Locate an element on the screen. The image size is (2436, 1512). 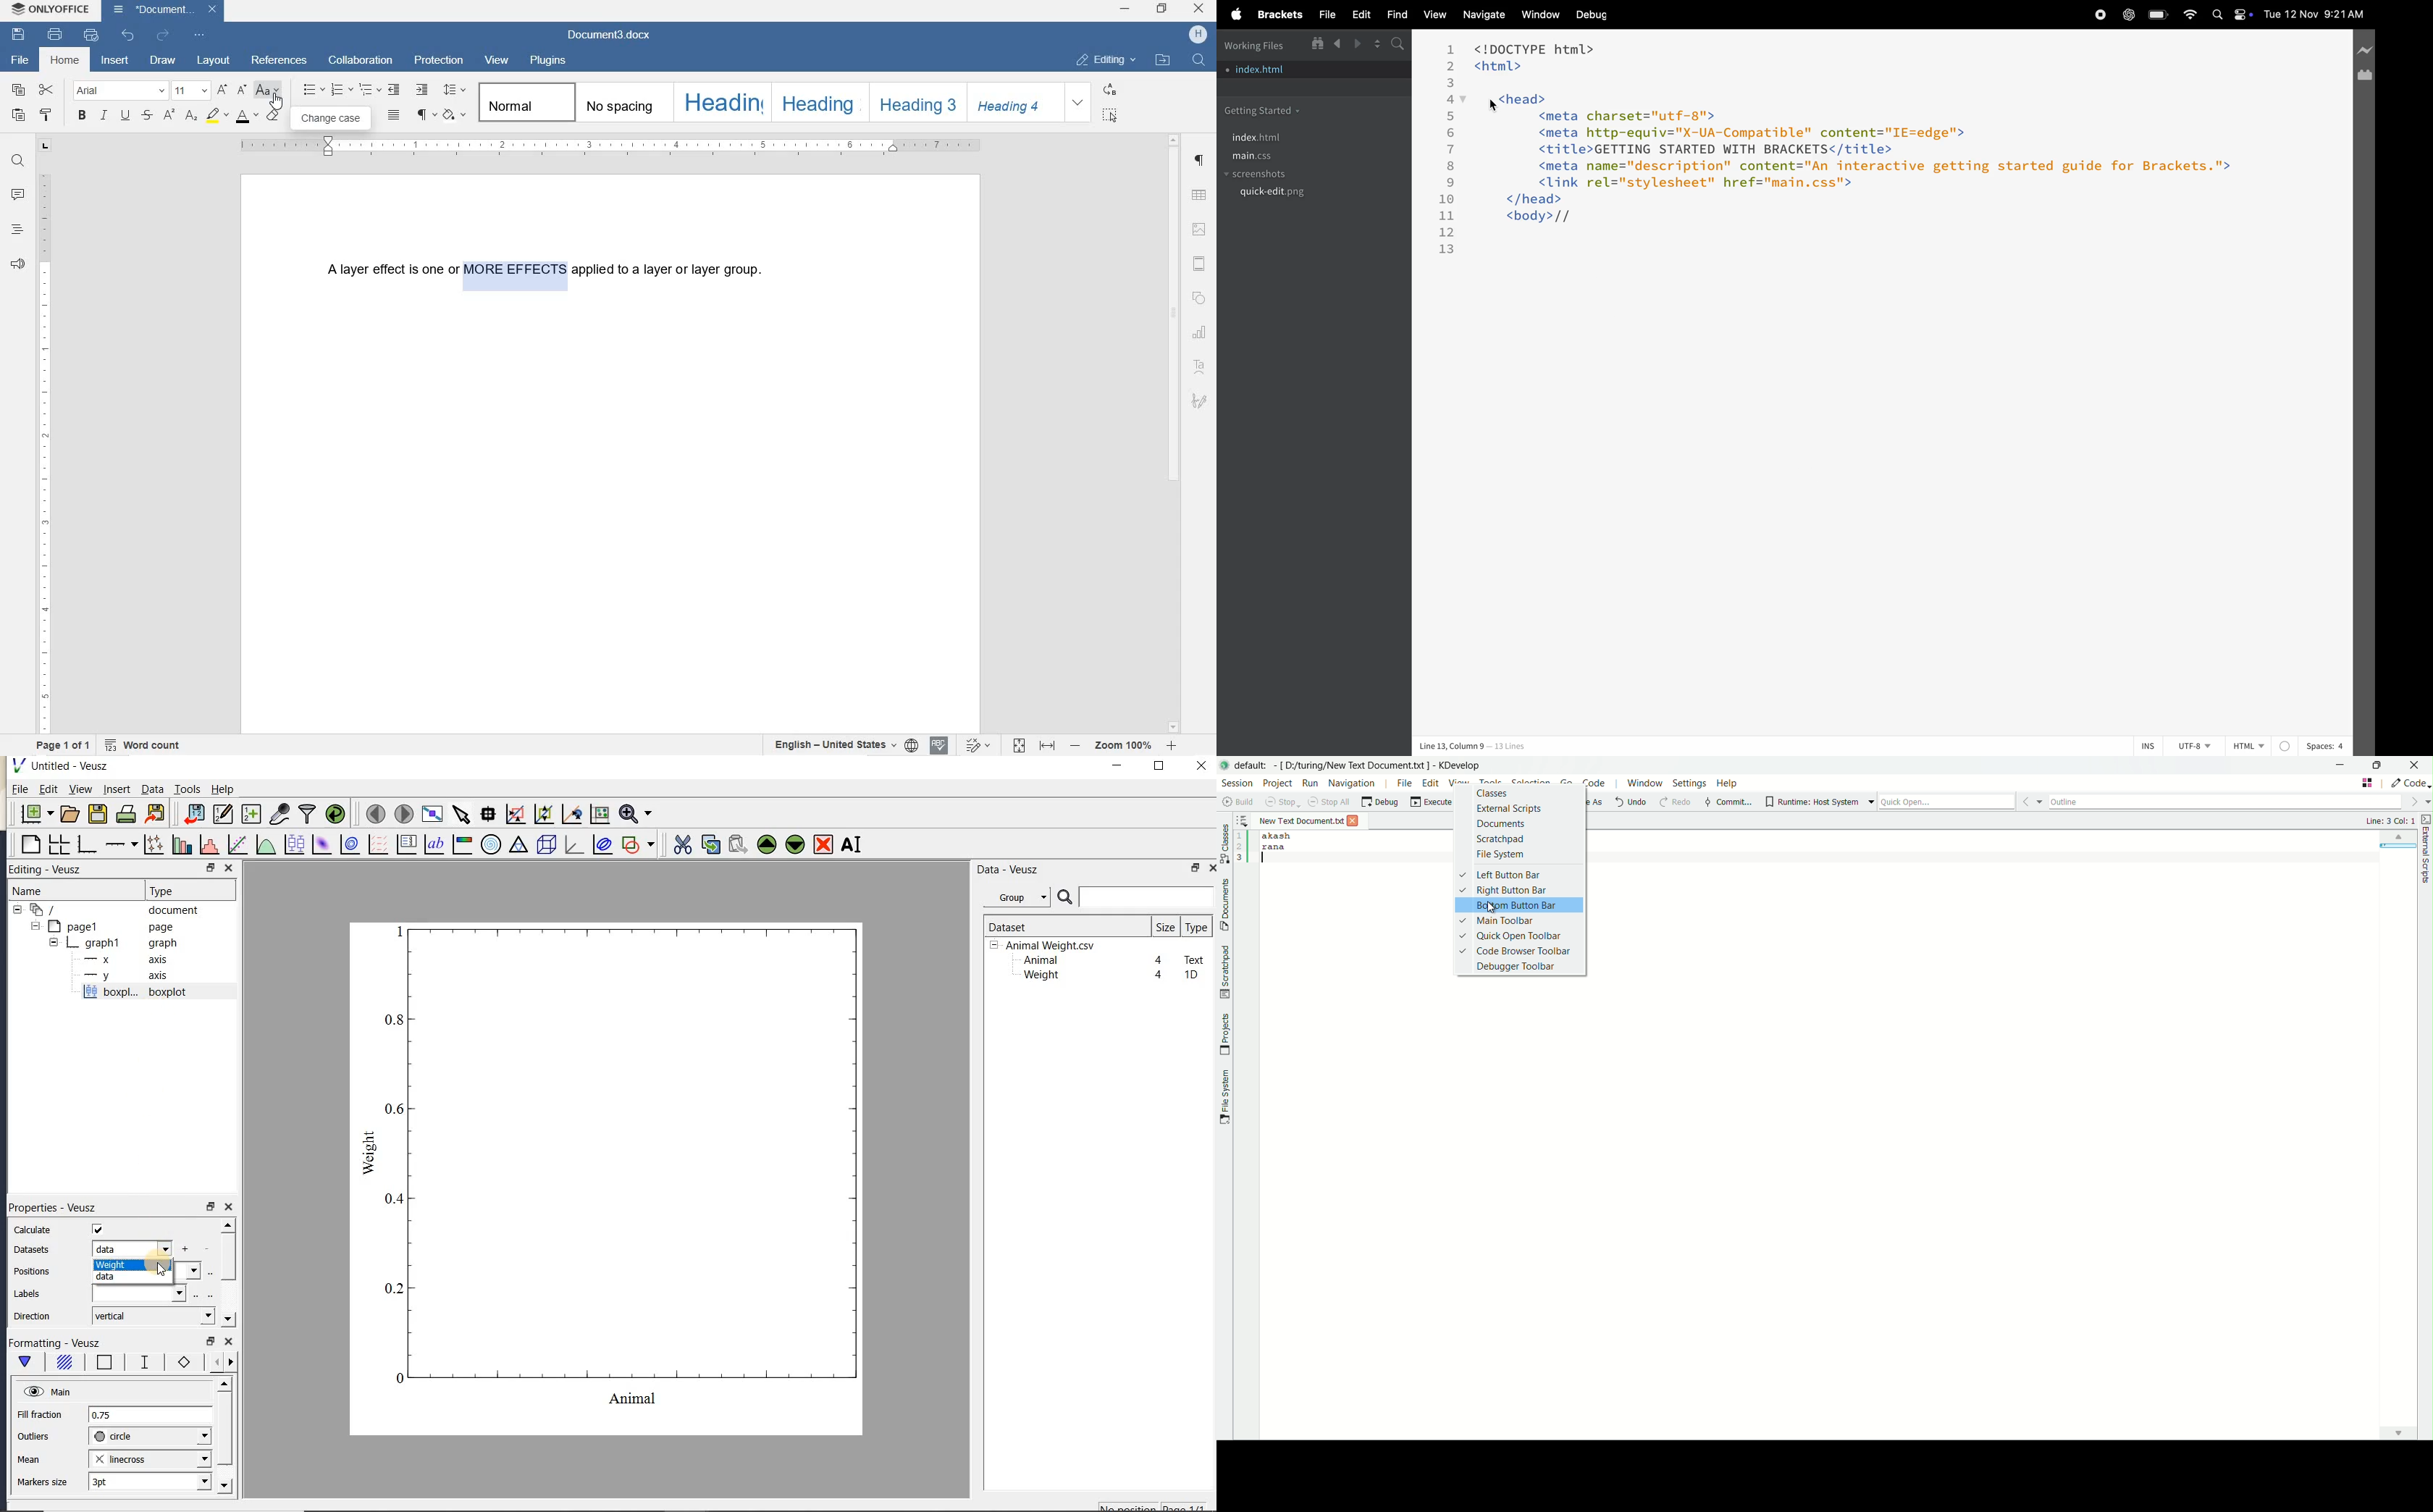
FILE is located at coordinates (22, 60).